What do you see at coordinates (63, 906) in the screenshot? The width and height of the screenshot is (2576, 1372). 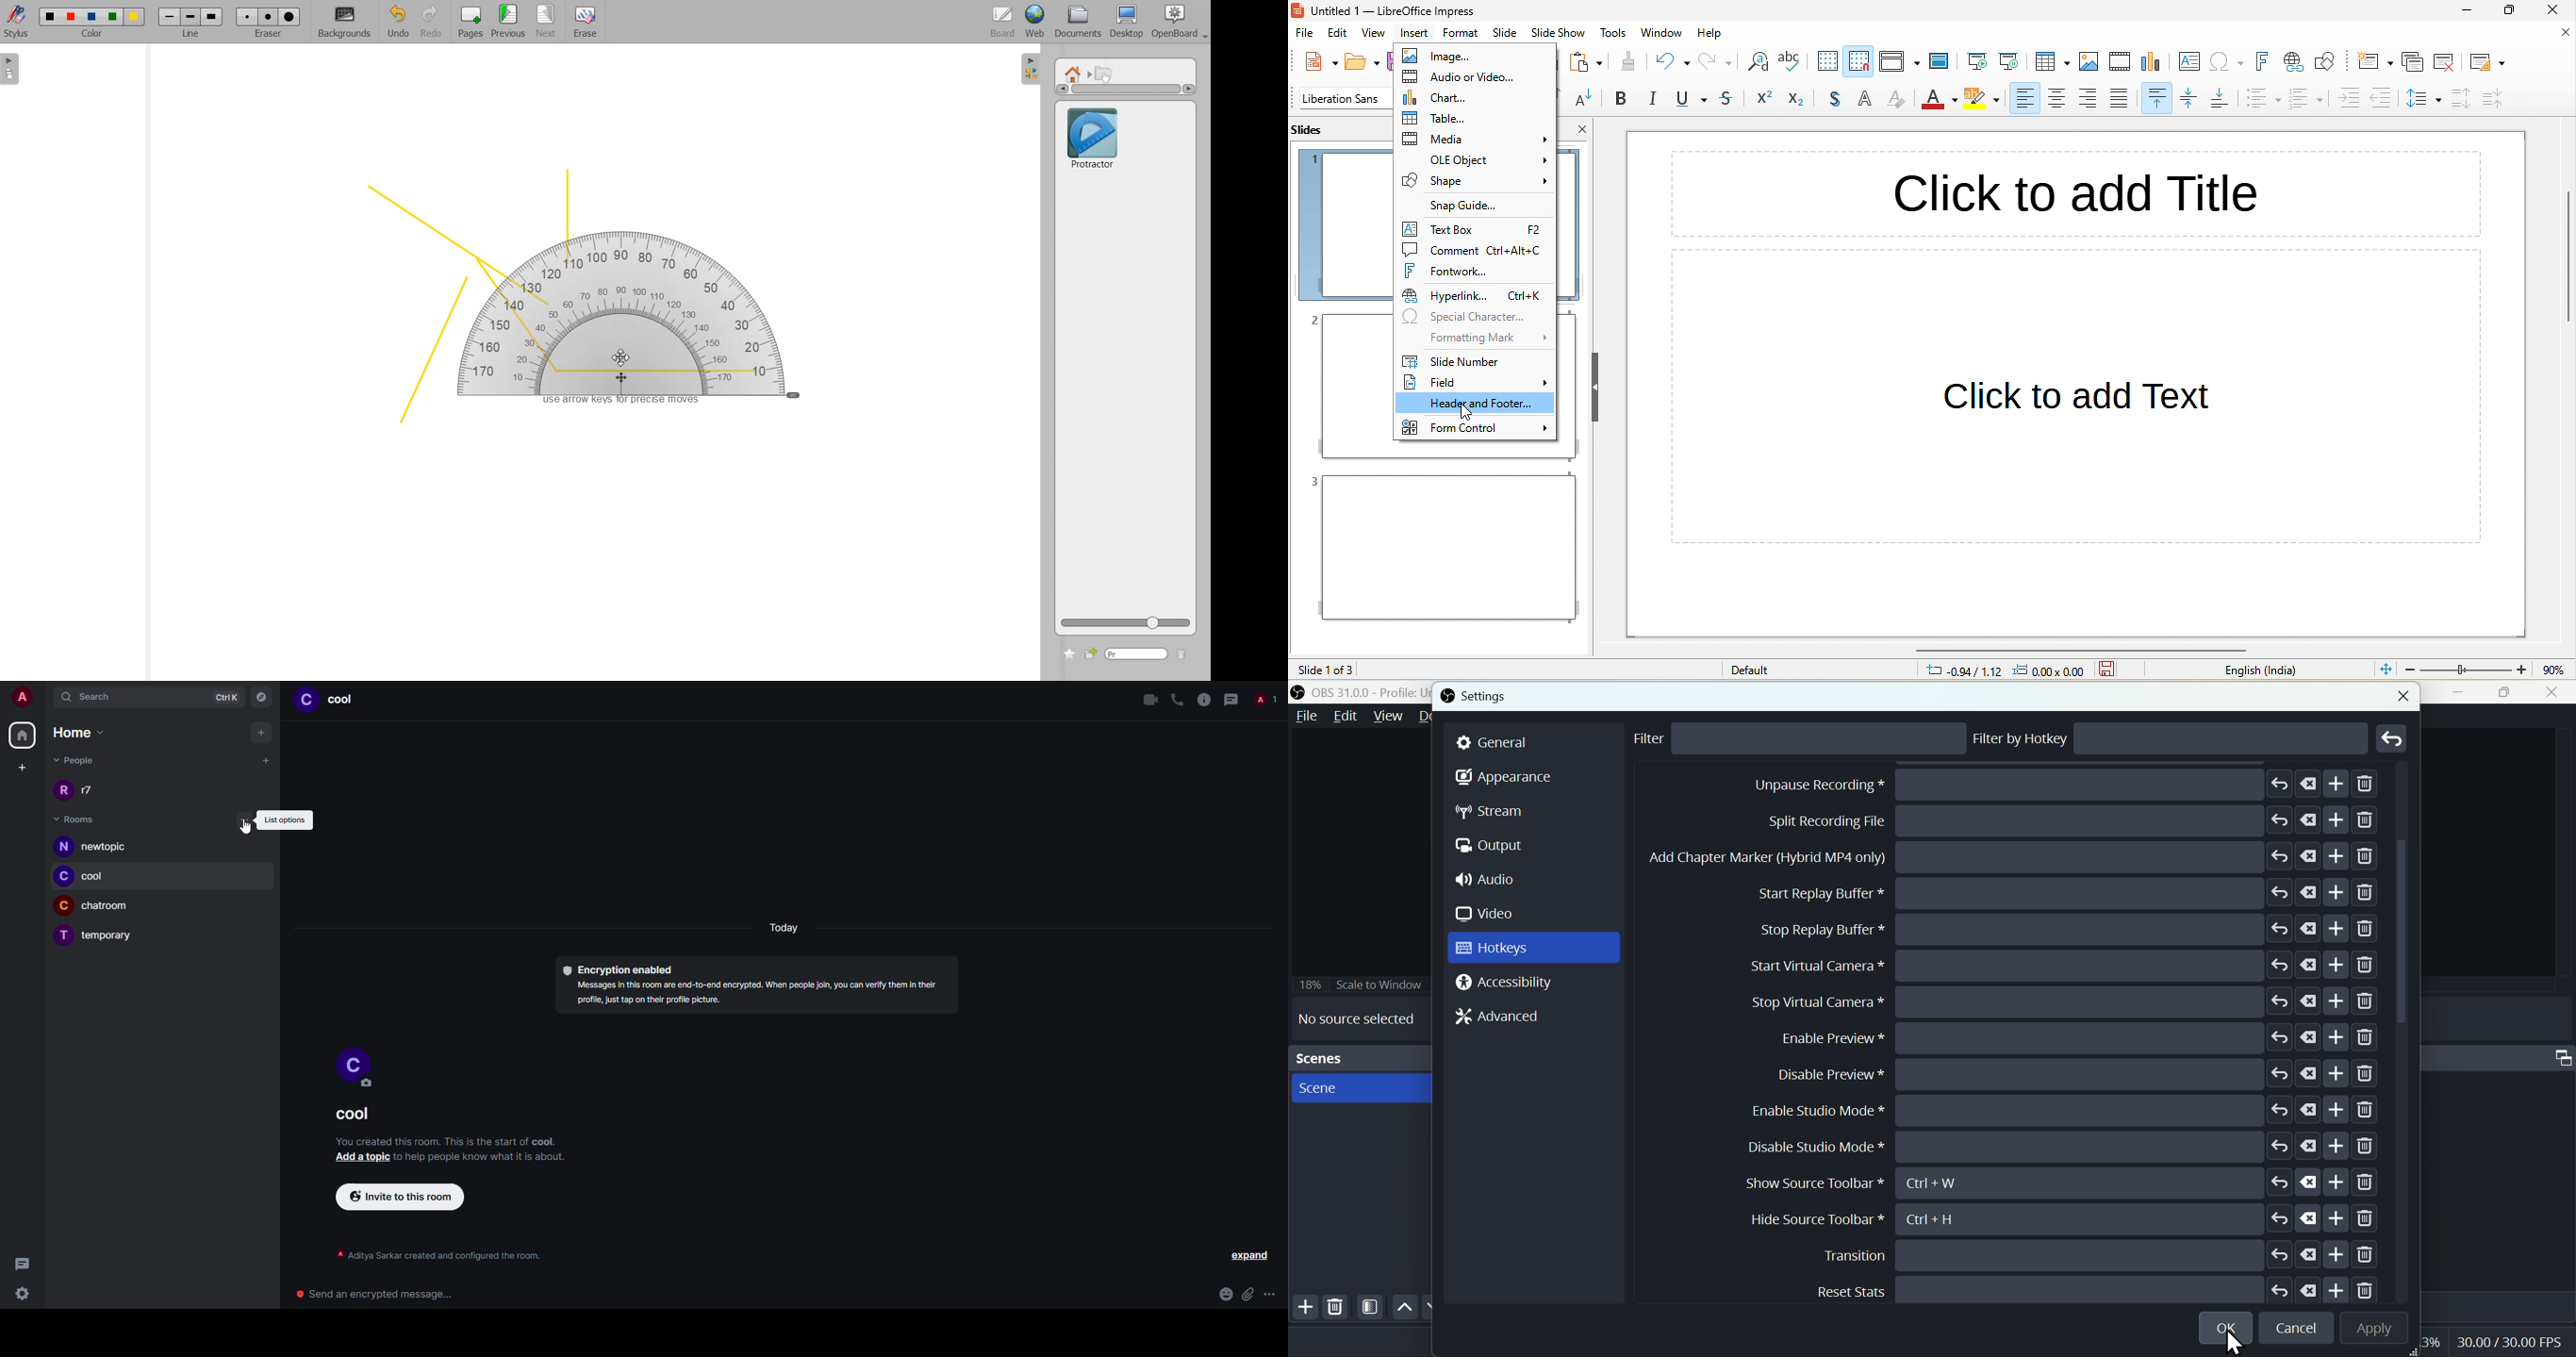 I see `profile` at bounding box center [63, 906].